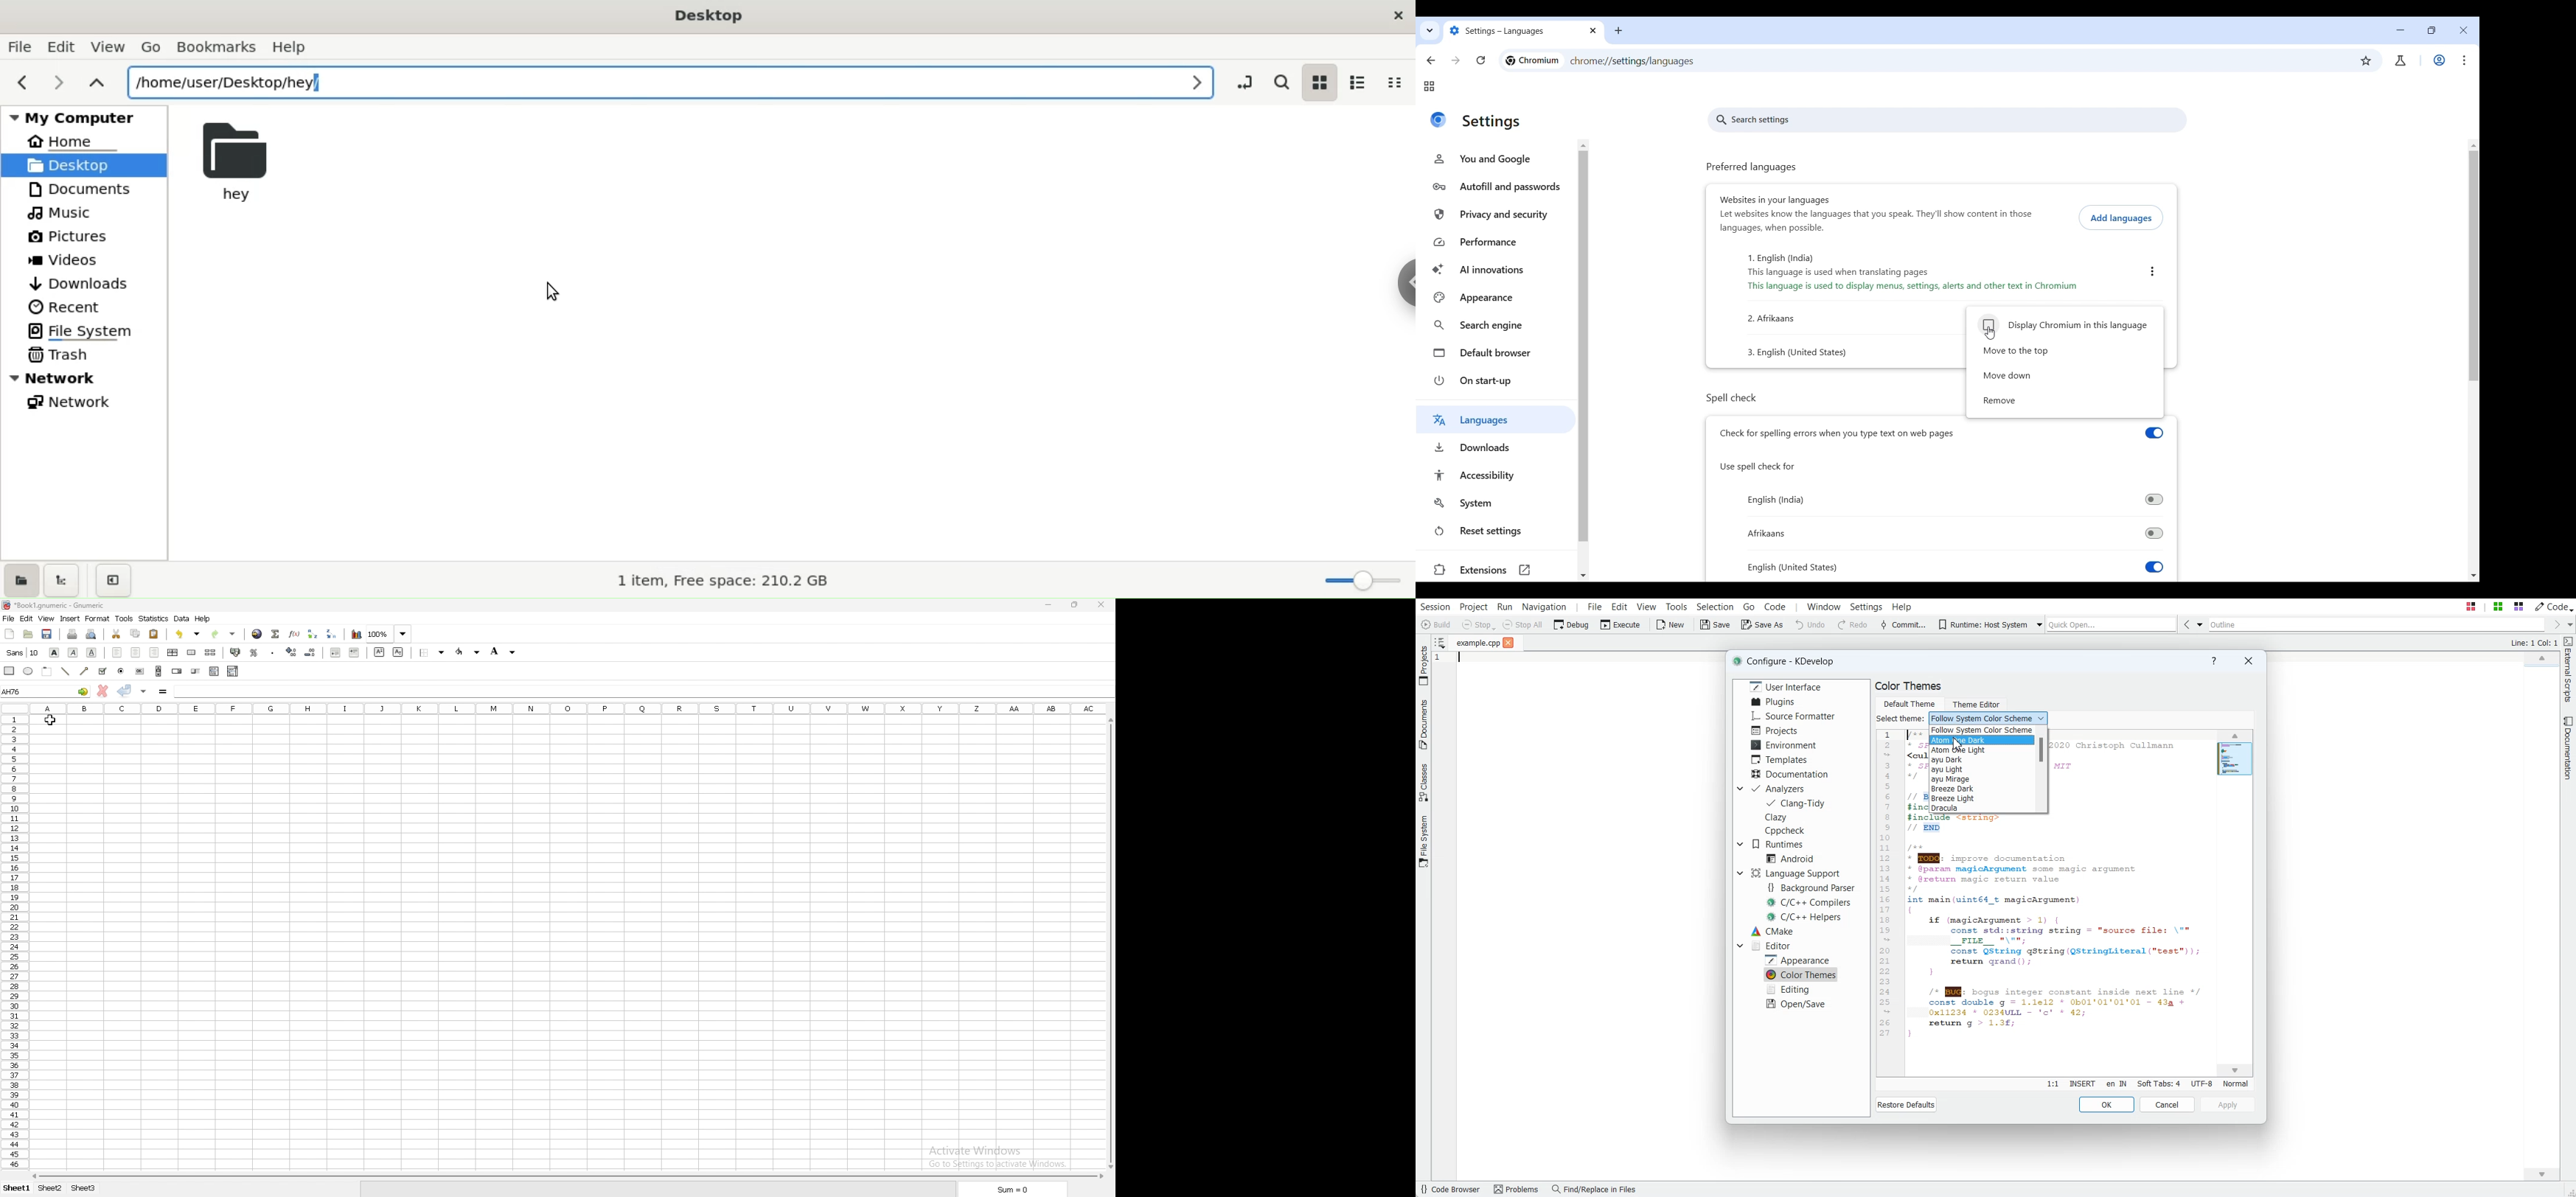 The image size is (2576, 1204). Describe the element at coordinates (2066, 376) in the screenshot. I see `Move down` at that location.